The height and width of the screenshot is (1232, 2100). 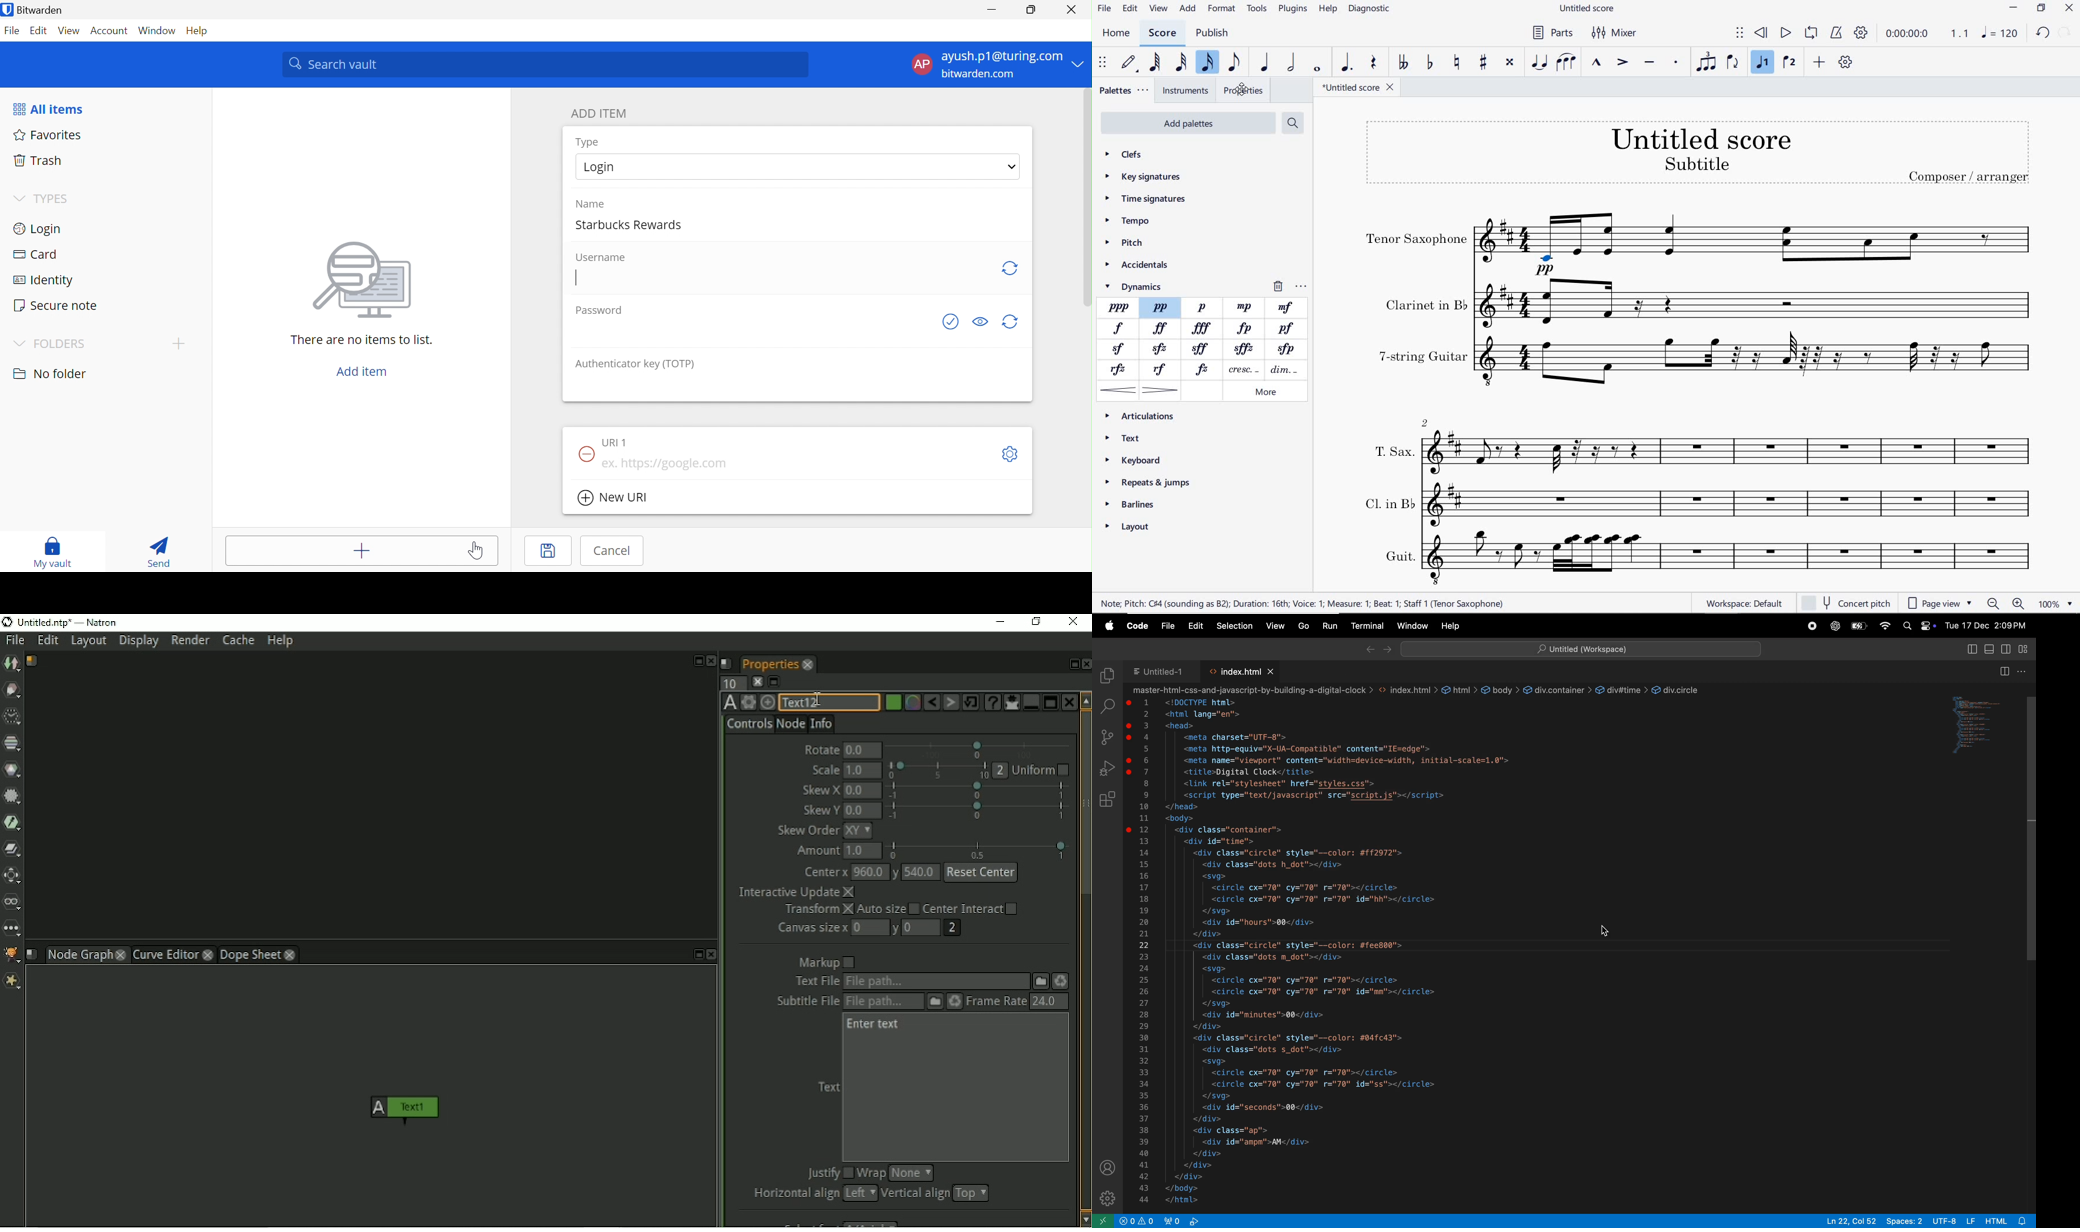 I want to click on SELECT TO MOVE, so click(x=1742, y=34).